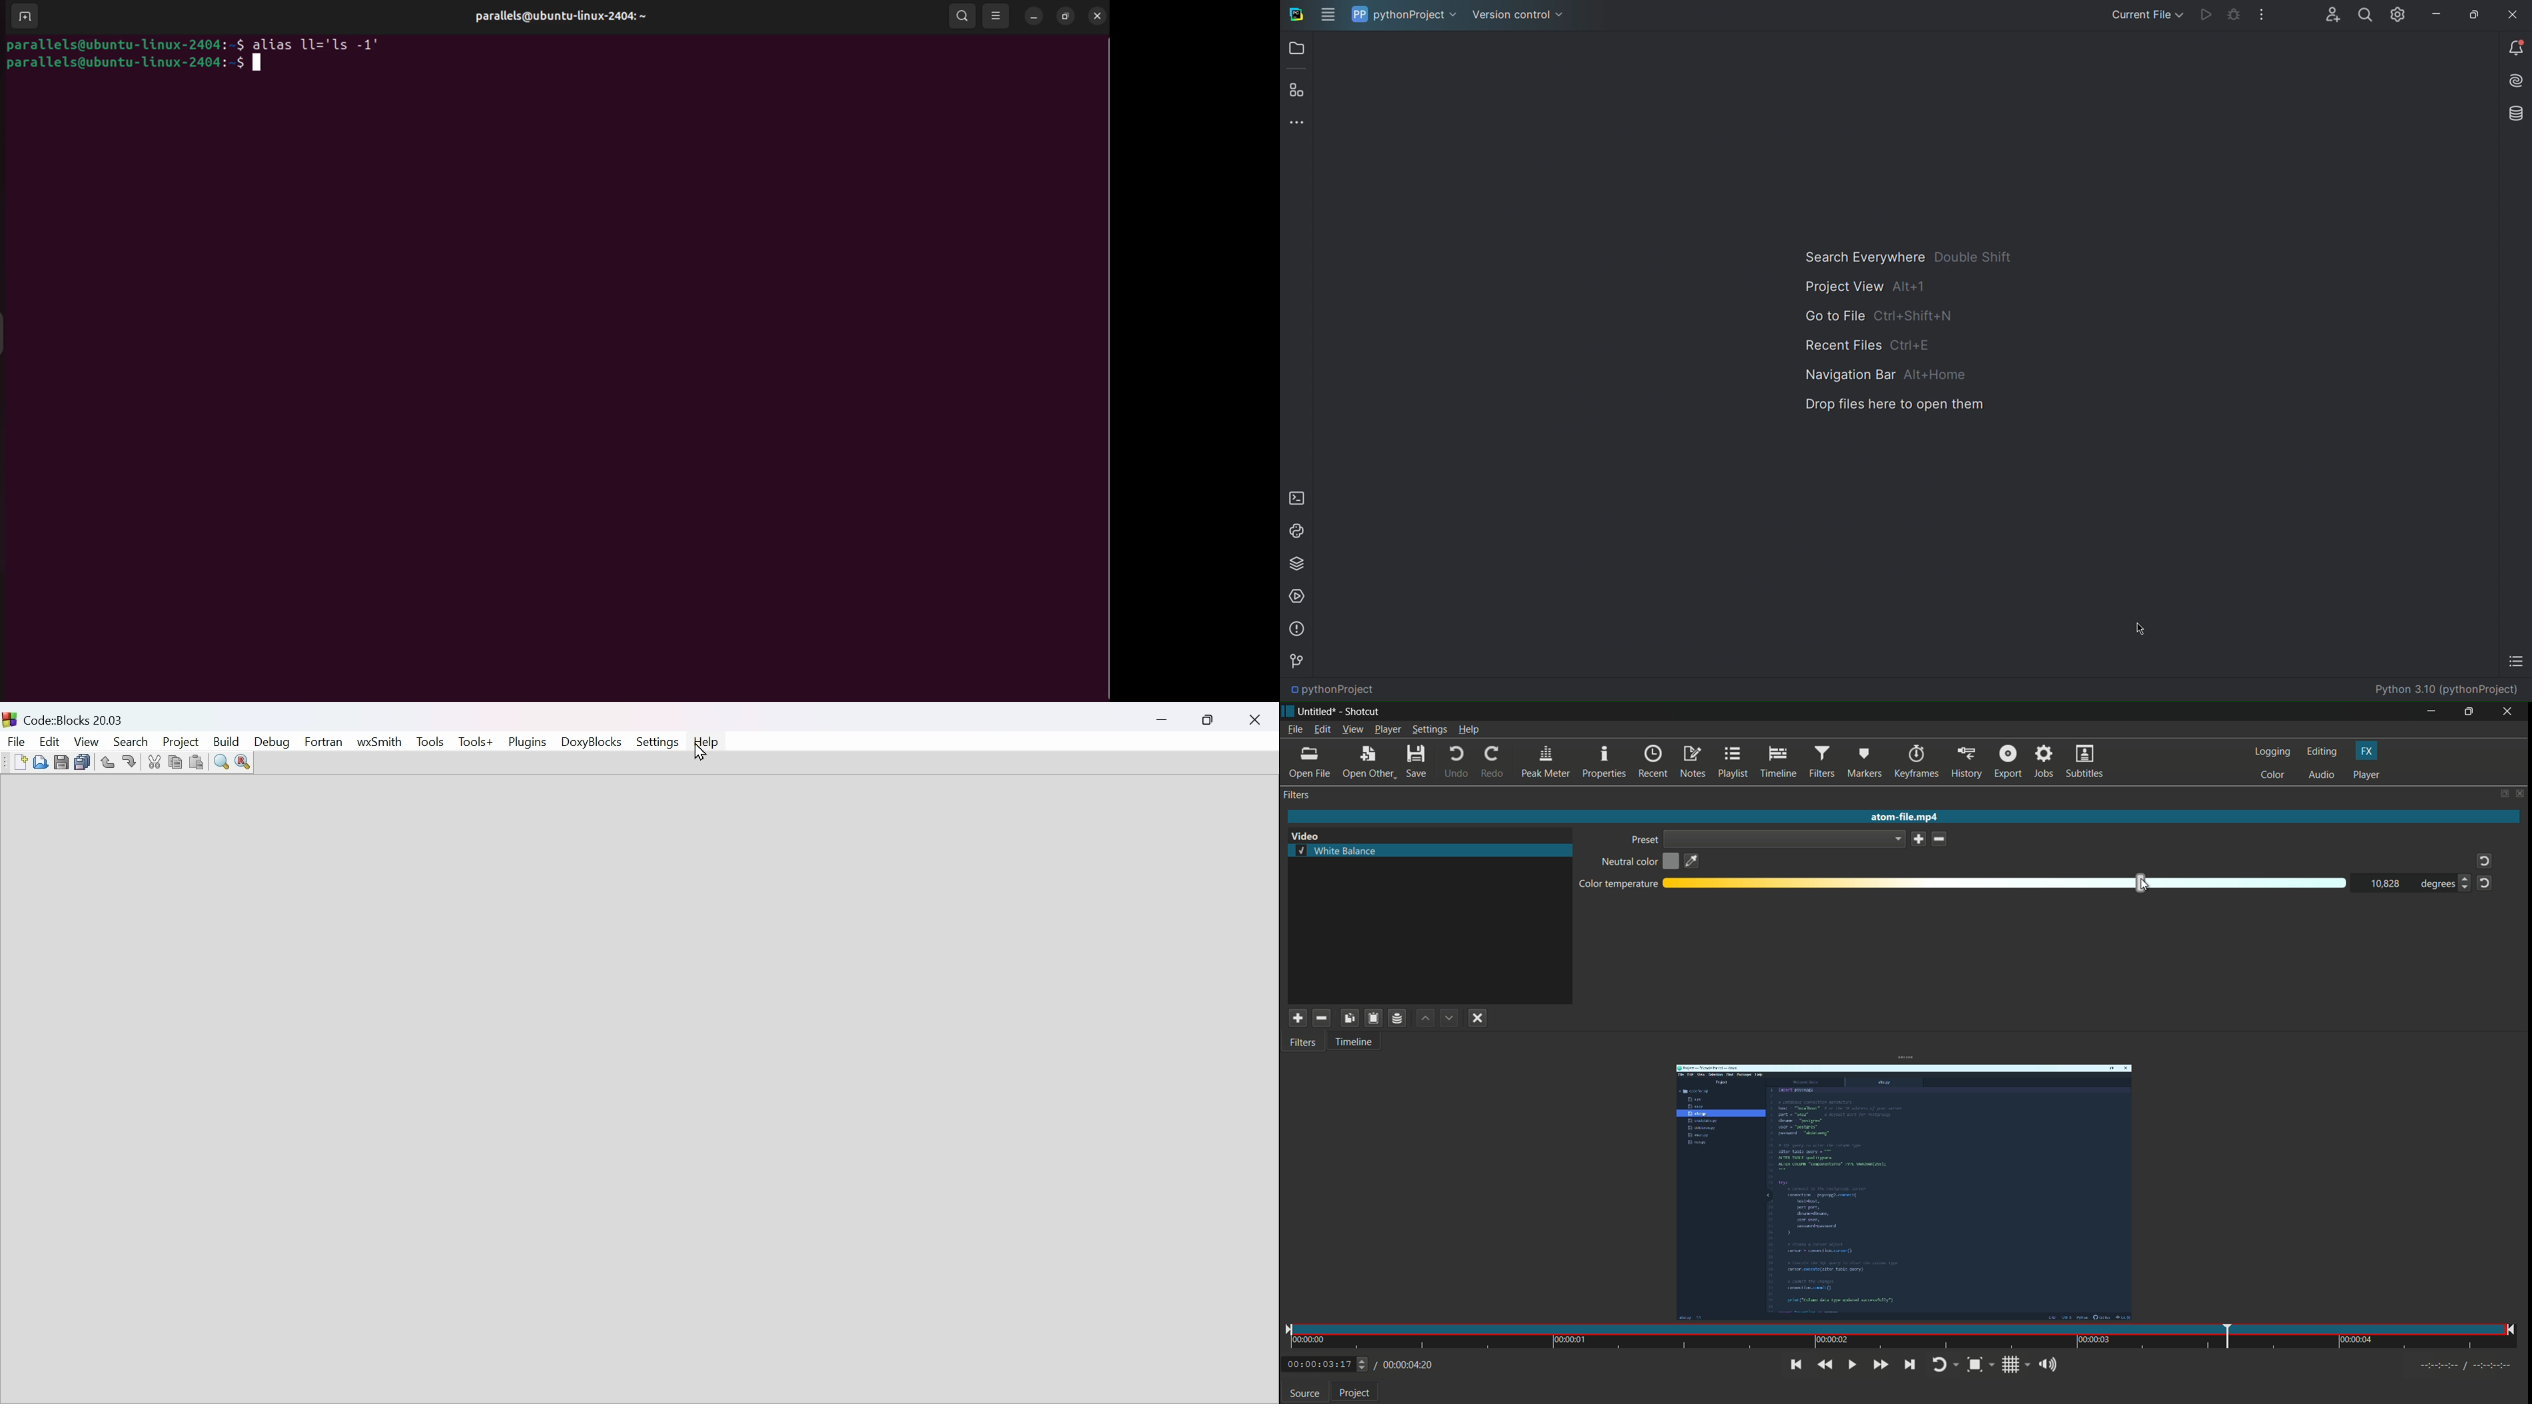 The height and width of the screenshot is (1428, 2548). I want to click on keyframes, so click(1917, 761).